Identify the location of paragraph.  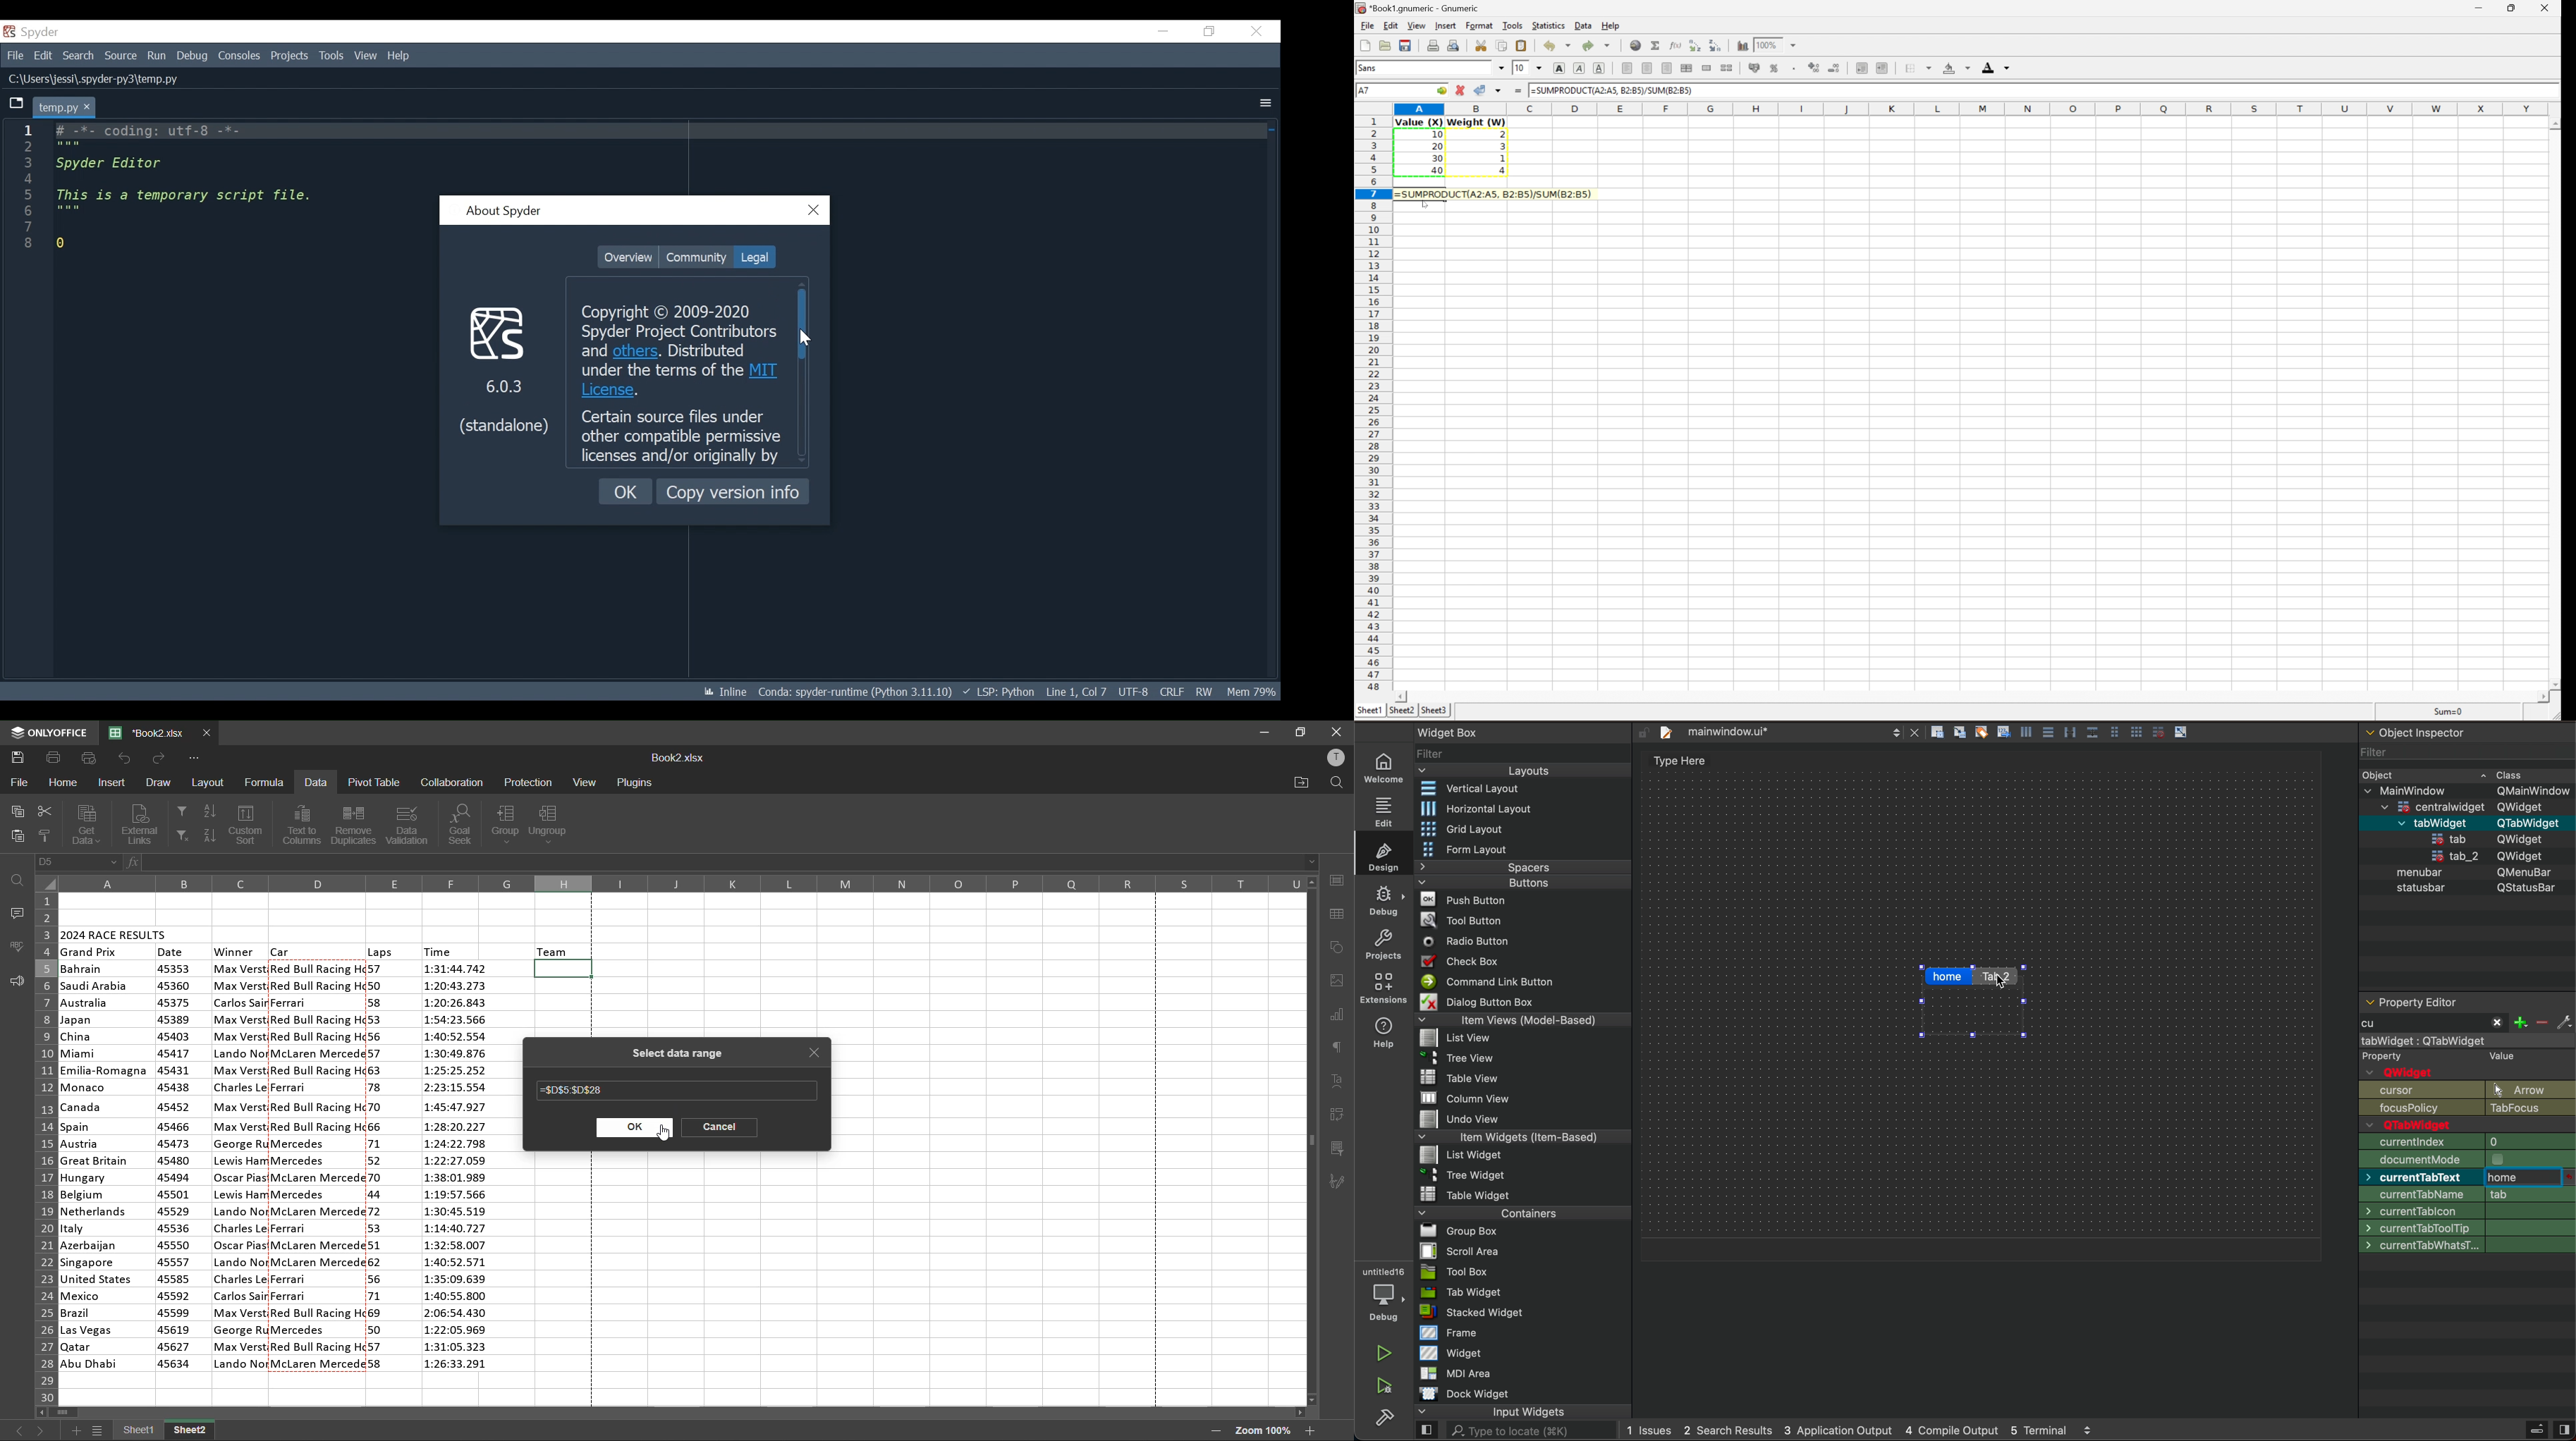
(1341, 1046).